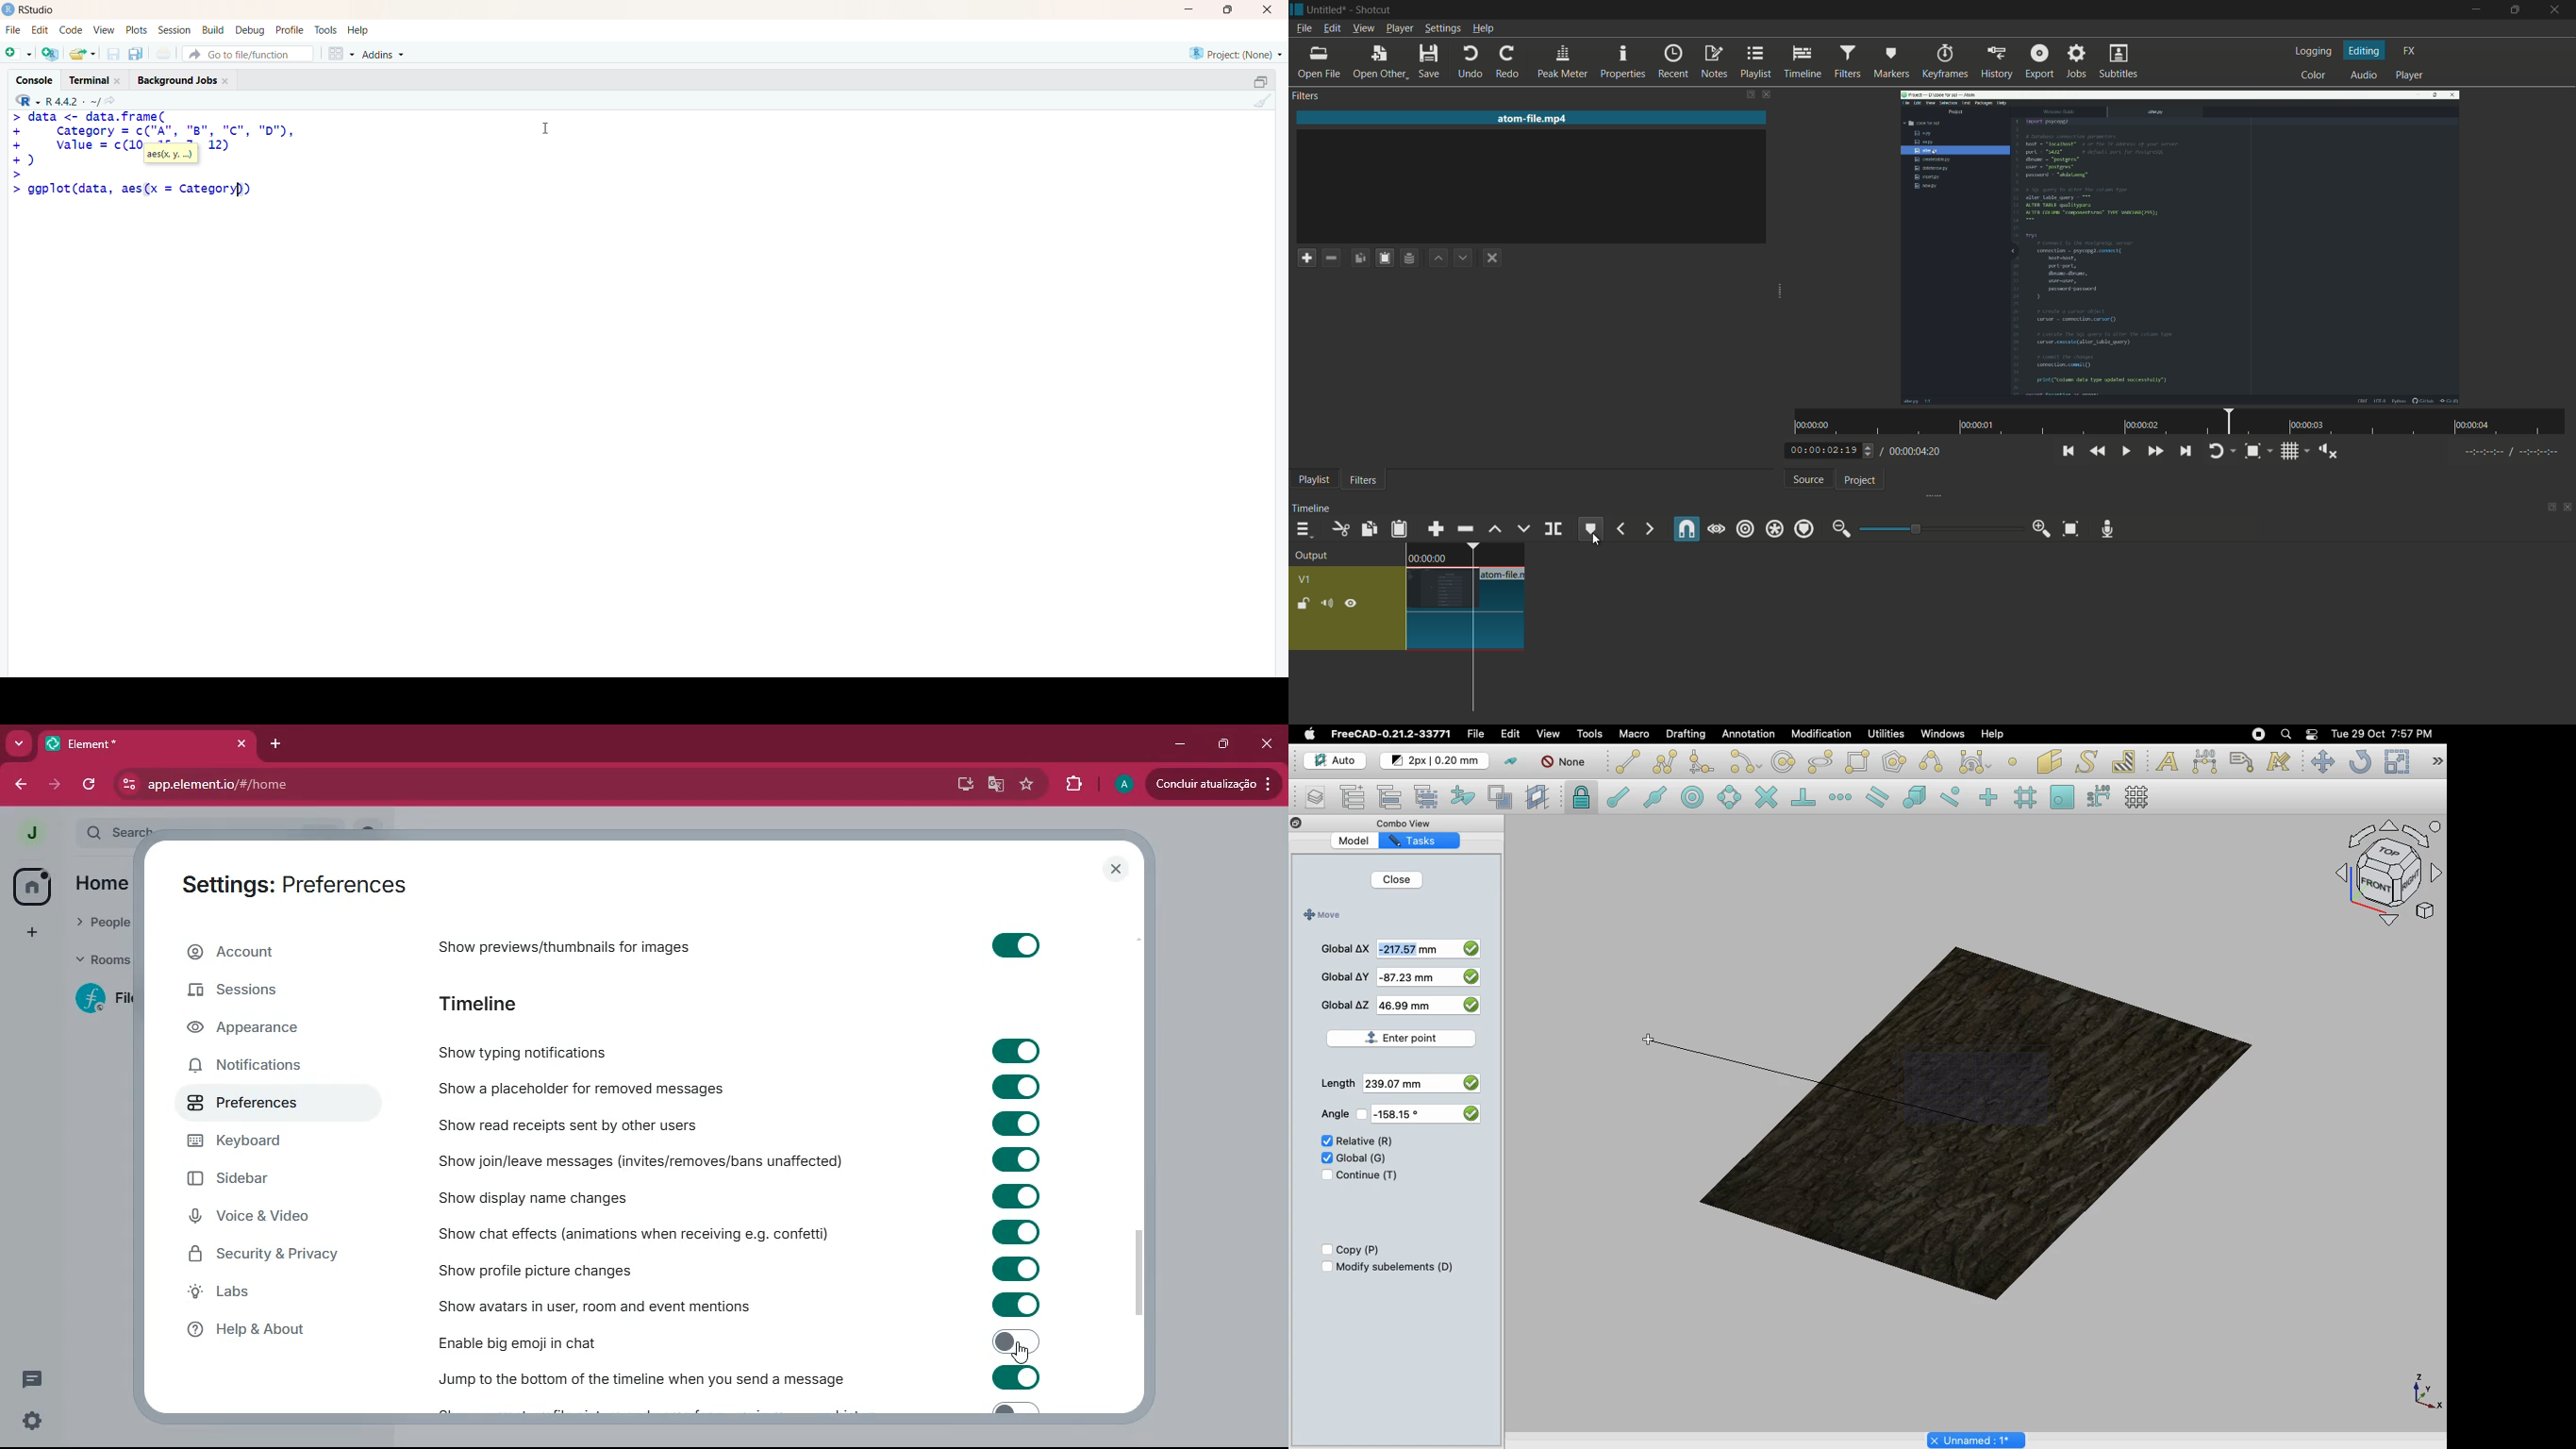  I want to click on a, so click(1123, 784).